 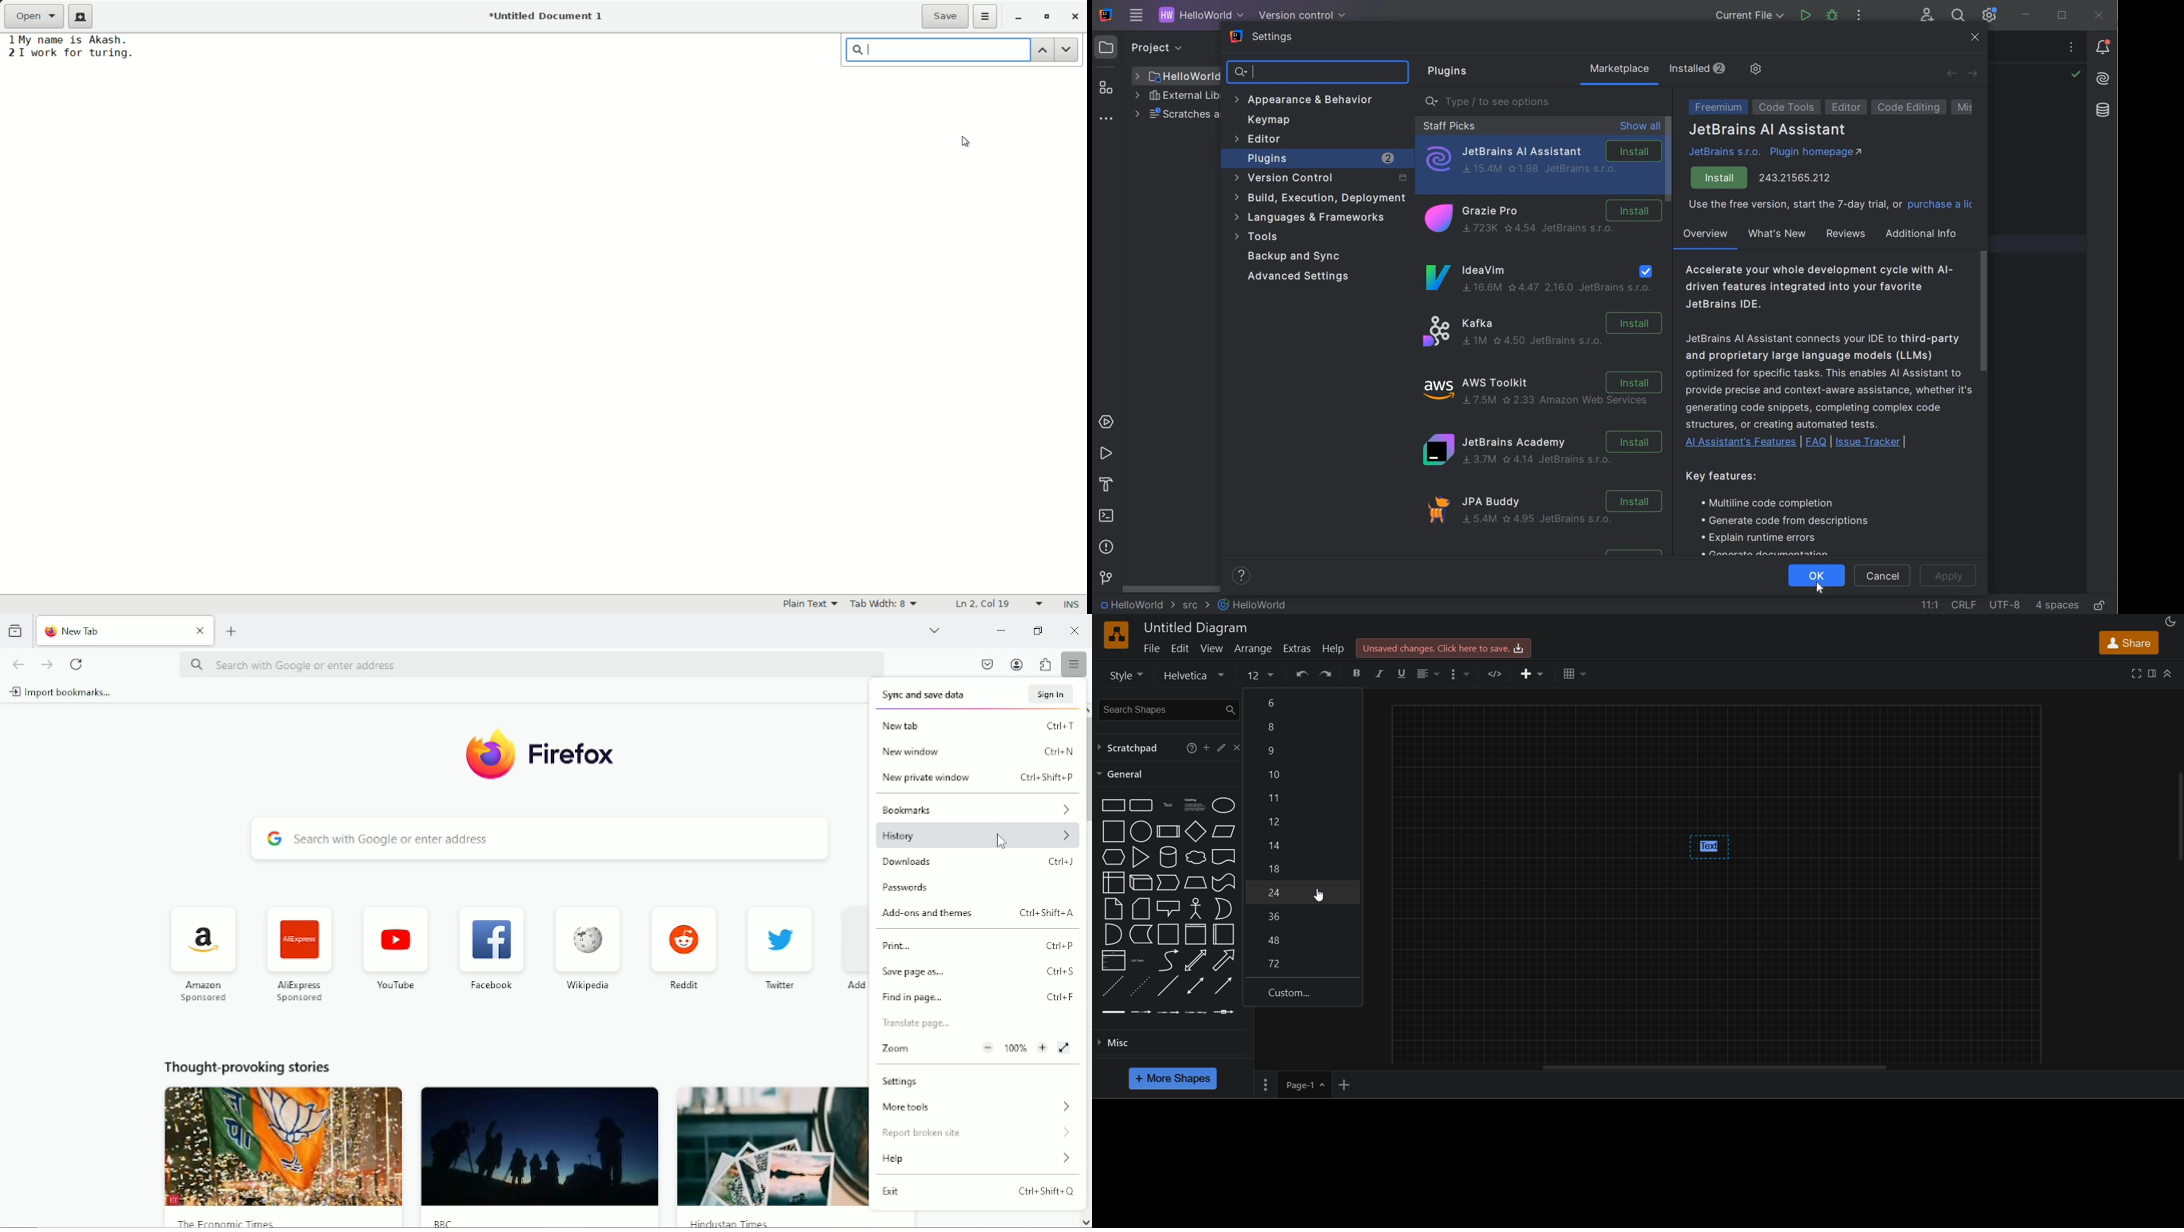 What do you see at coordinates (935, 629) in the screenshot?
I see `List all tabs` at bounding box center [935, 629].